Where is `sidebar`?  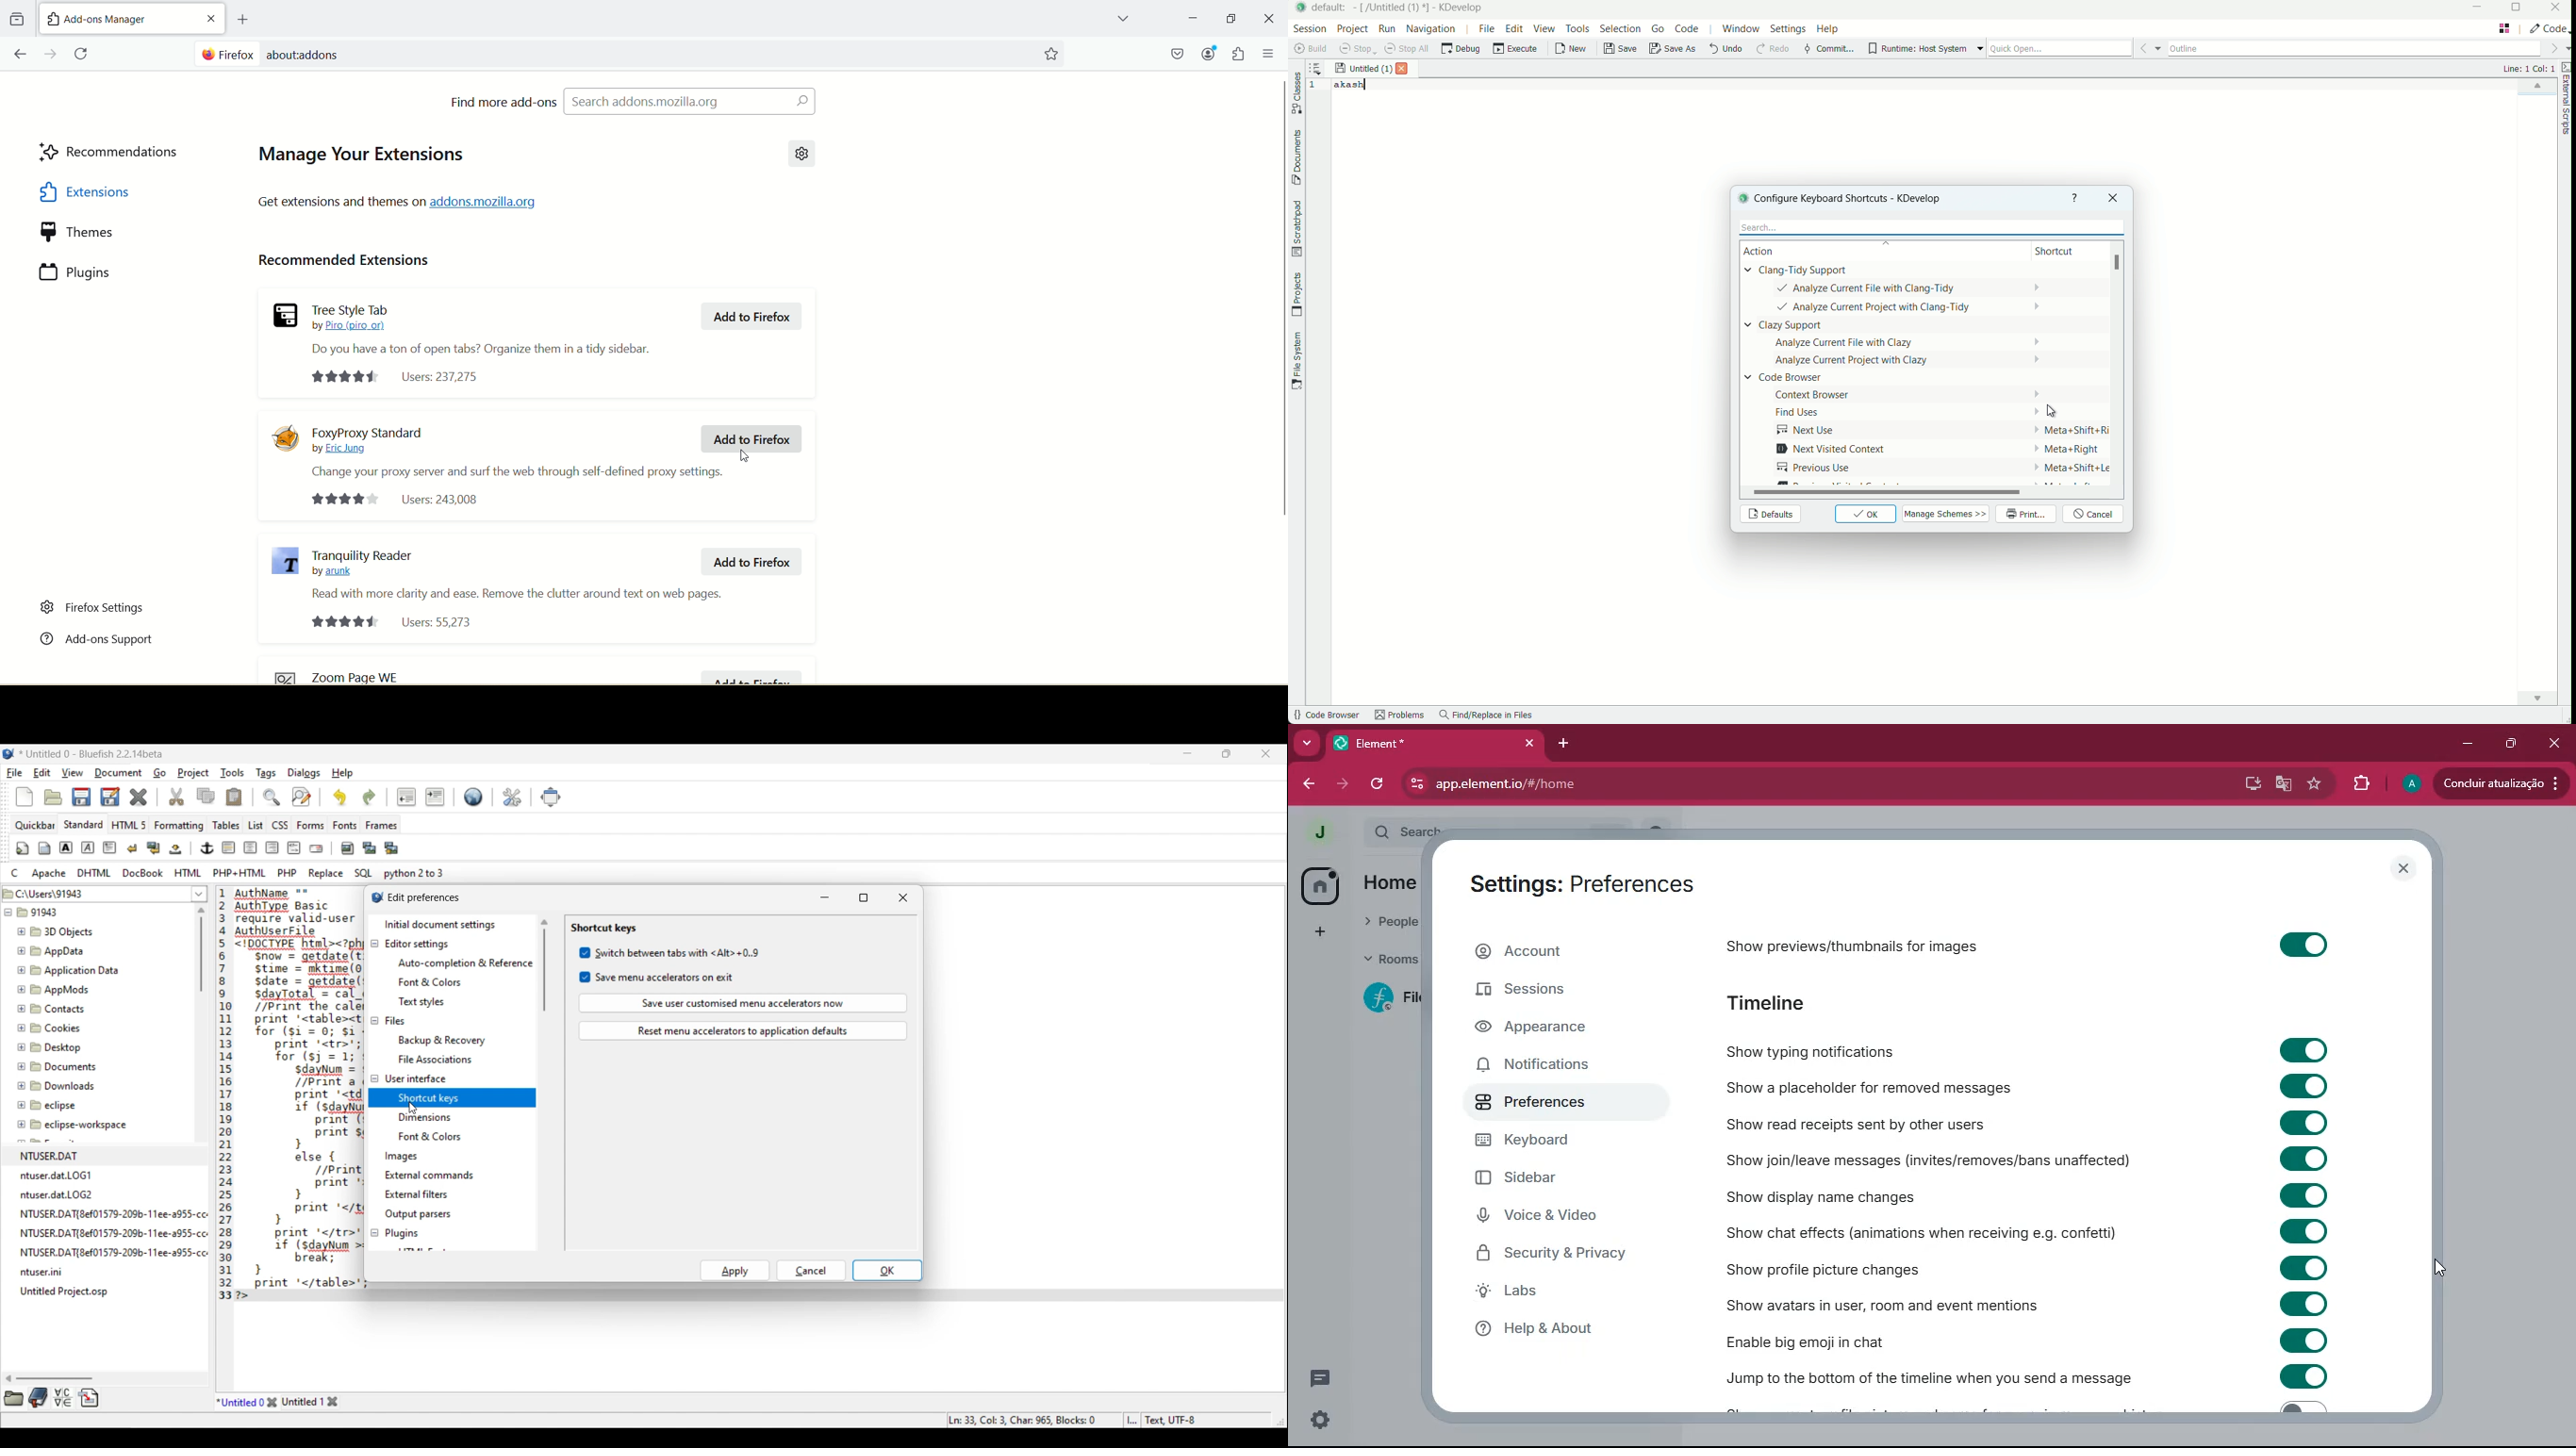 sidebar is located at coordinates (1559, 1180).